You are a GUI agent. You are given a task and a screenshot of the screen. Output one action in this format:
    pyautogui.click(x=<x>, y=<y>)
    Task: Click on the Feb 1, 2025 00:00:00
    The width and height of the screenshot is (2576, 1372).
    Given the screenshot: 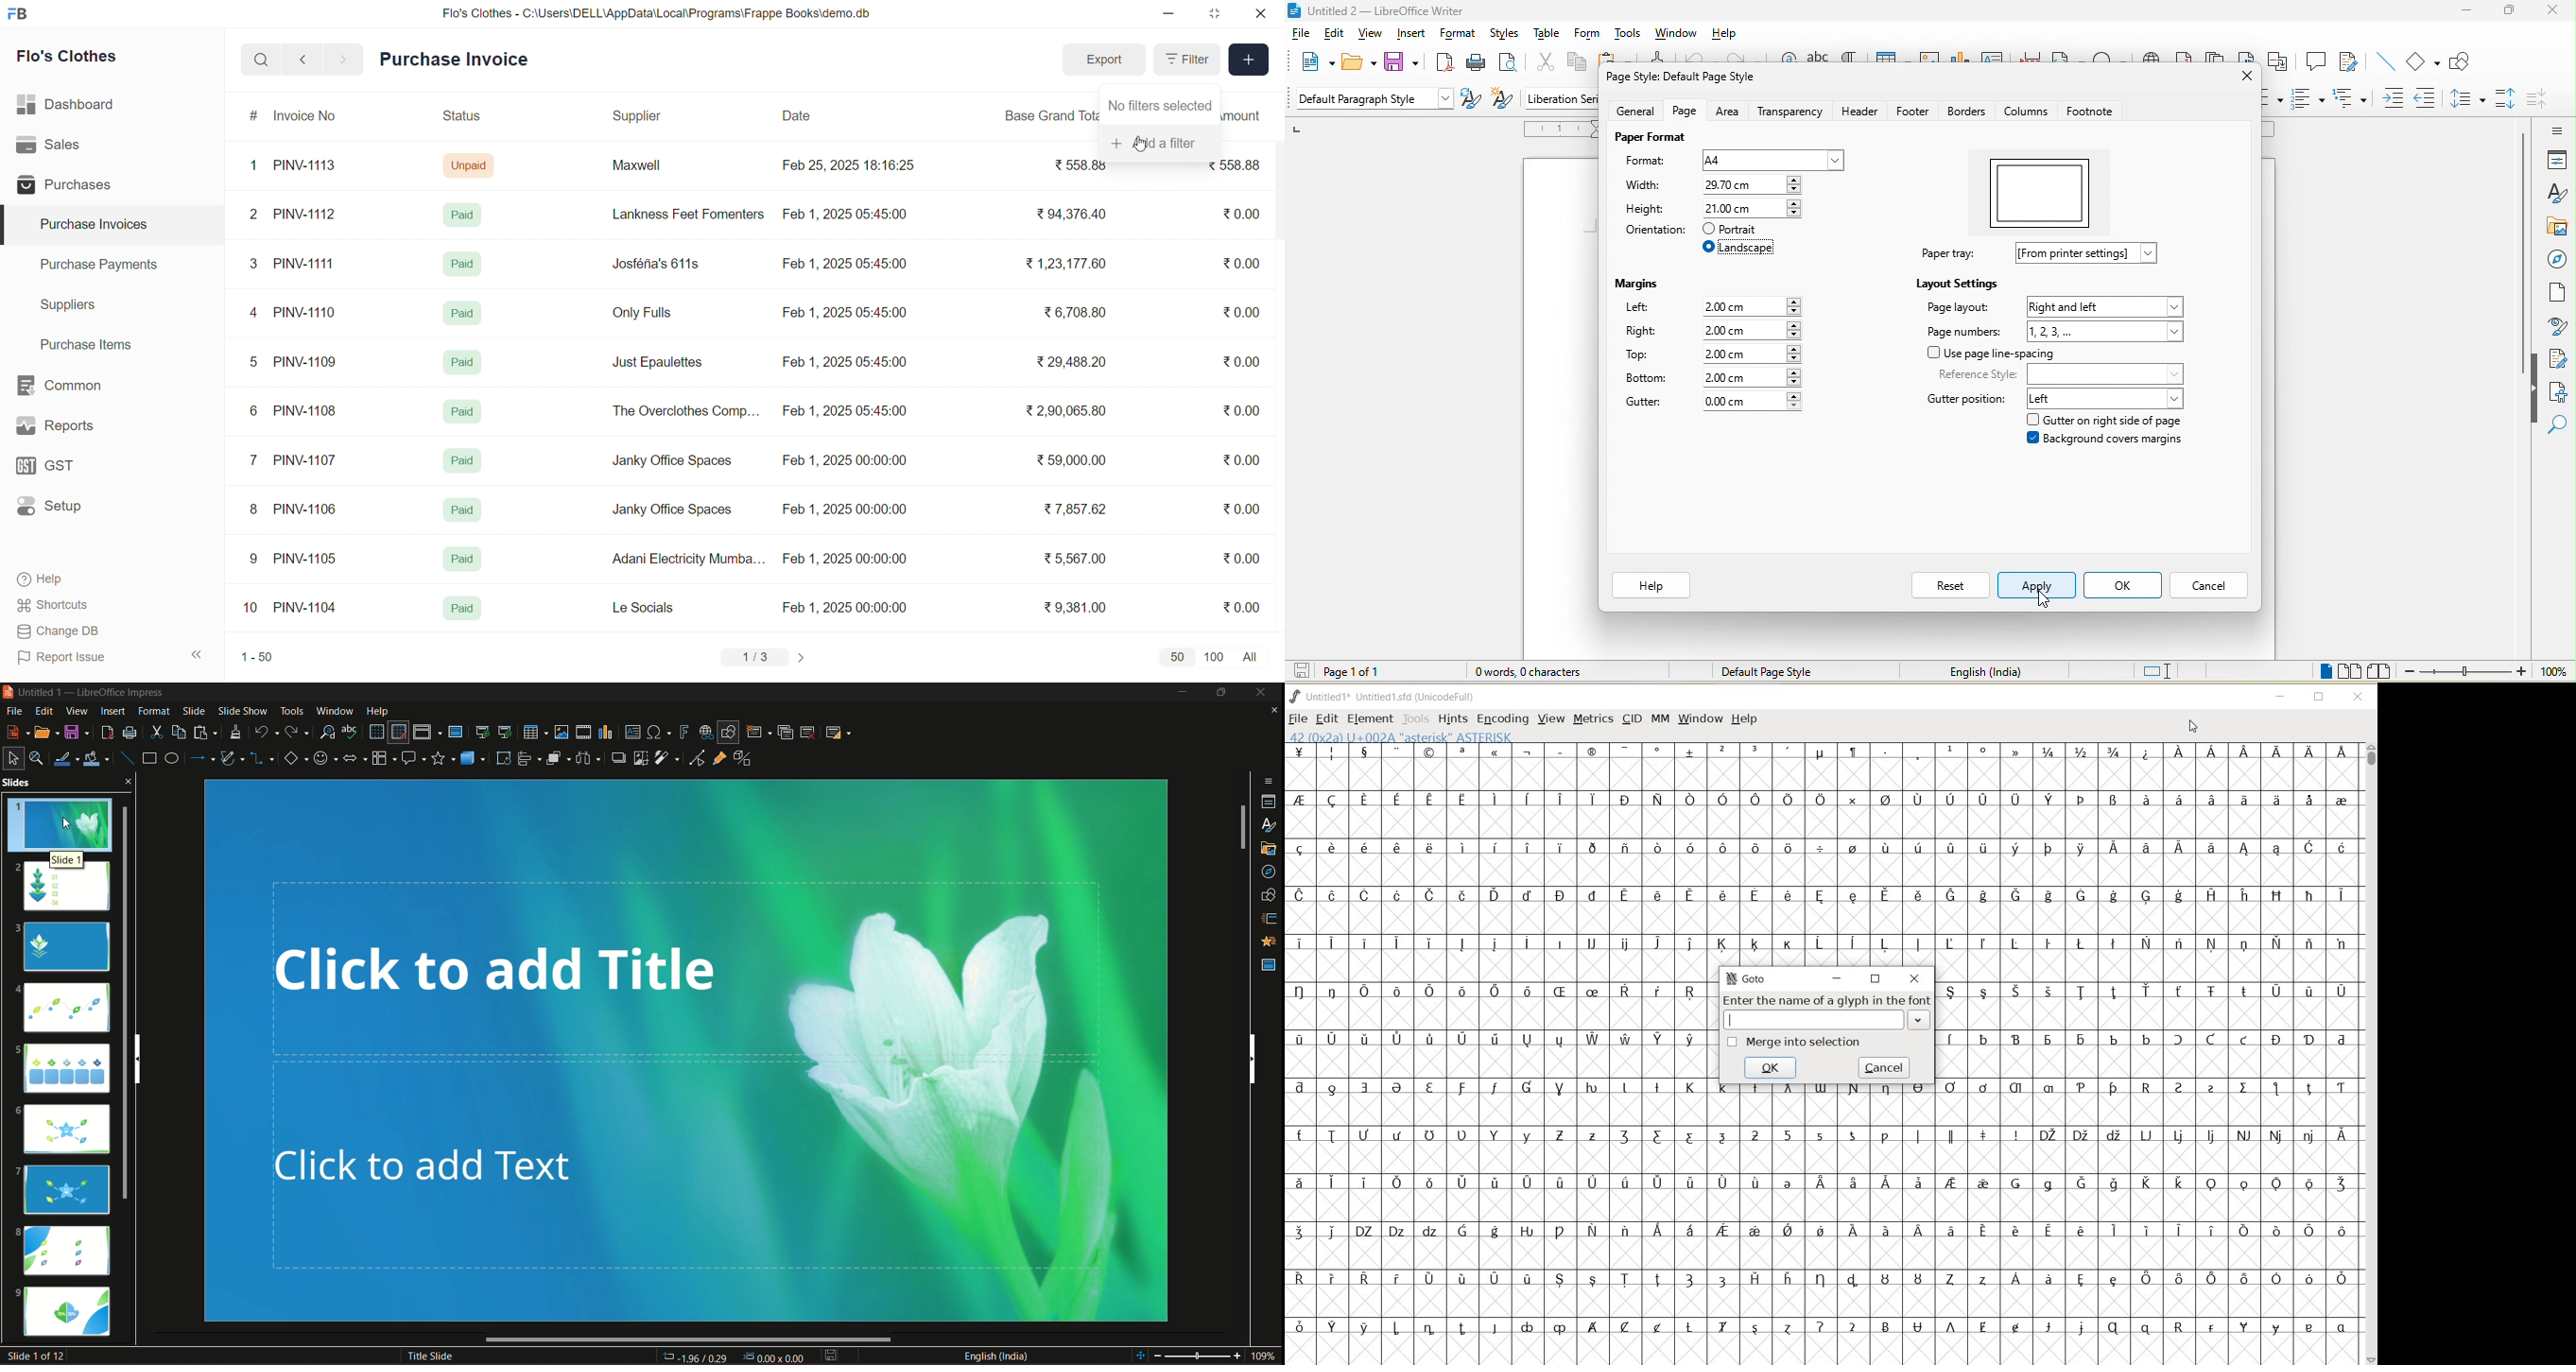 What is the action you would take?
    pyautogui.click(x=844, y=462)
    